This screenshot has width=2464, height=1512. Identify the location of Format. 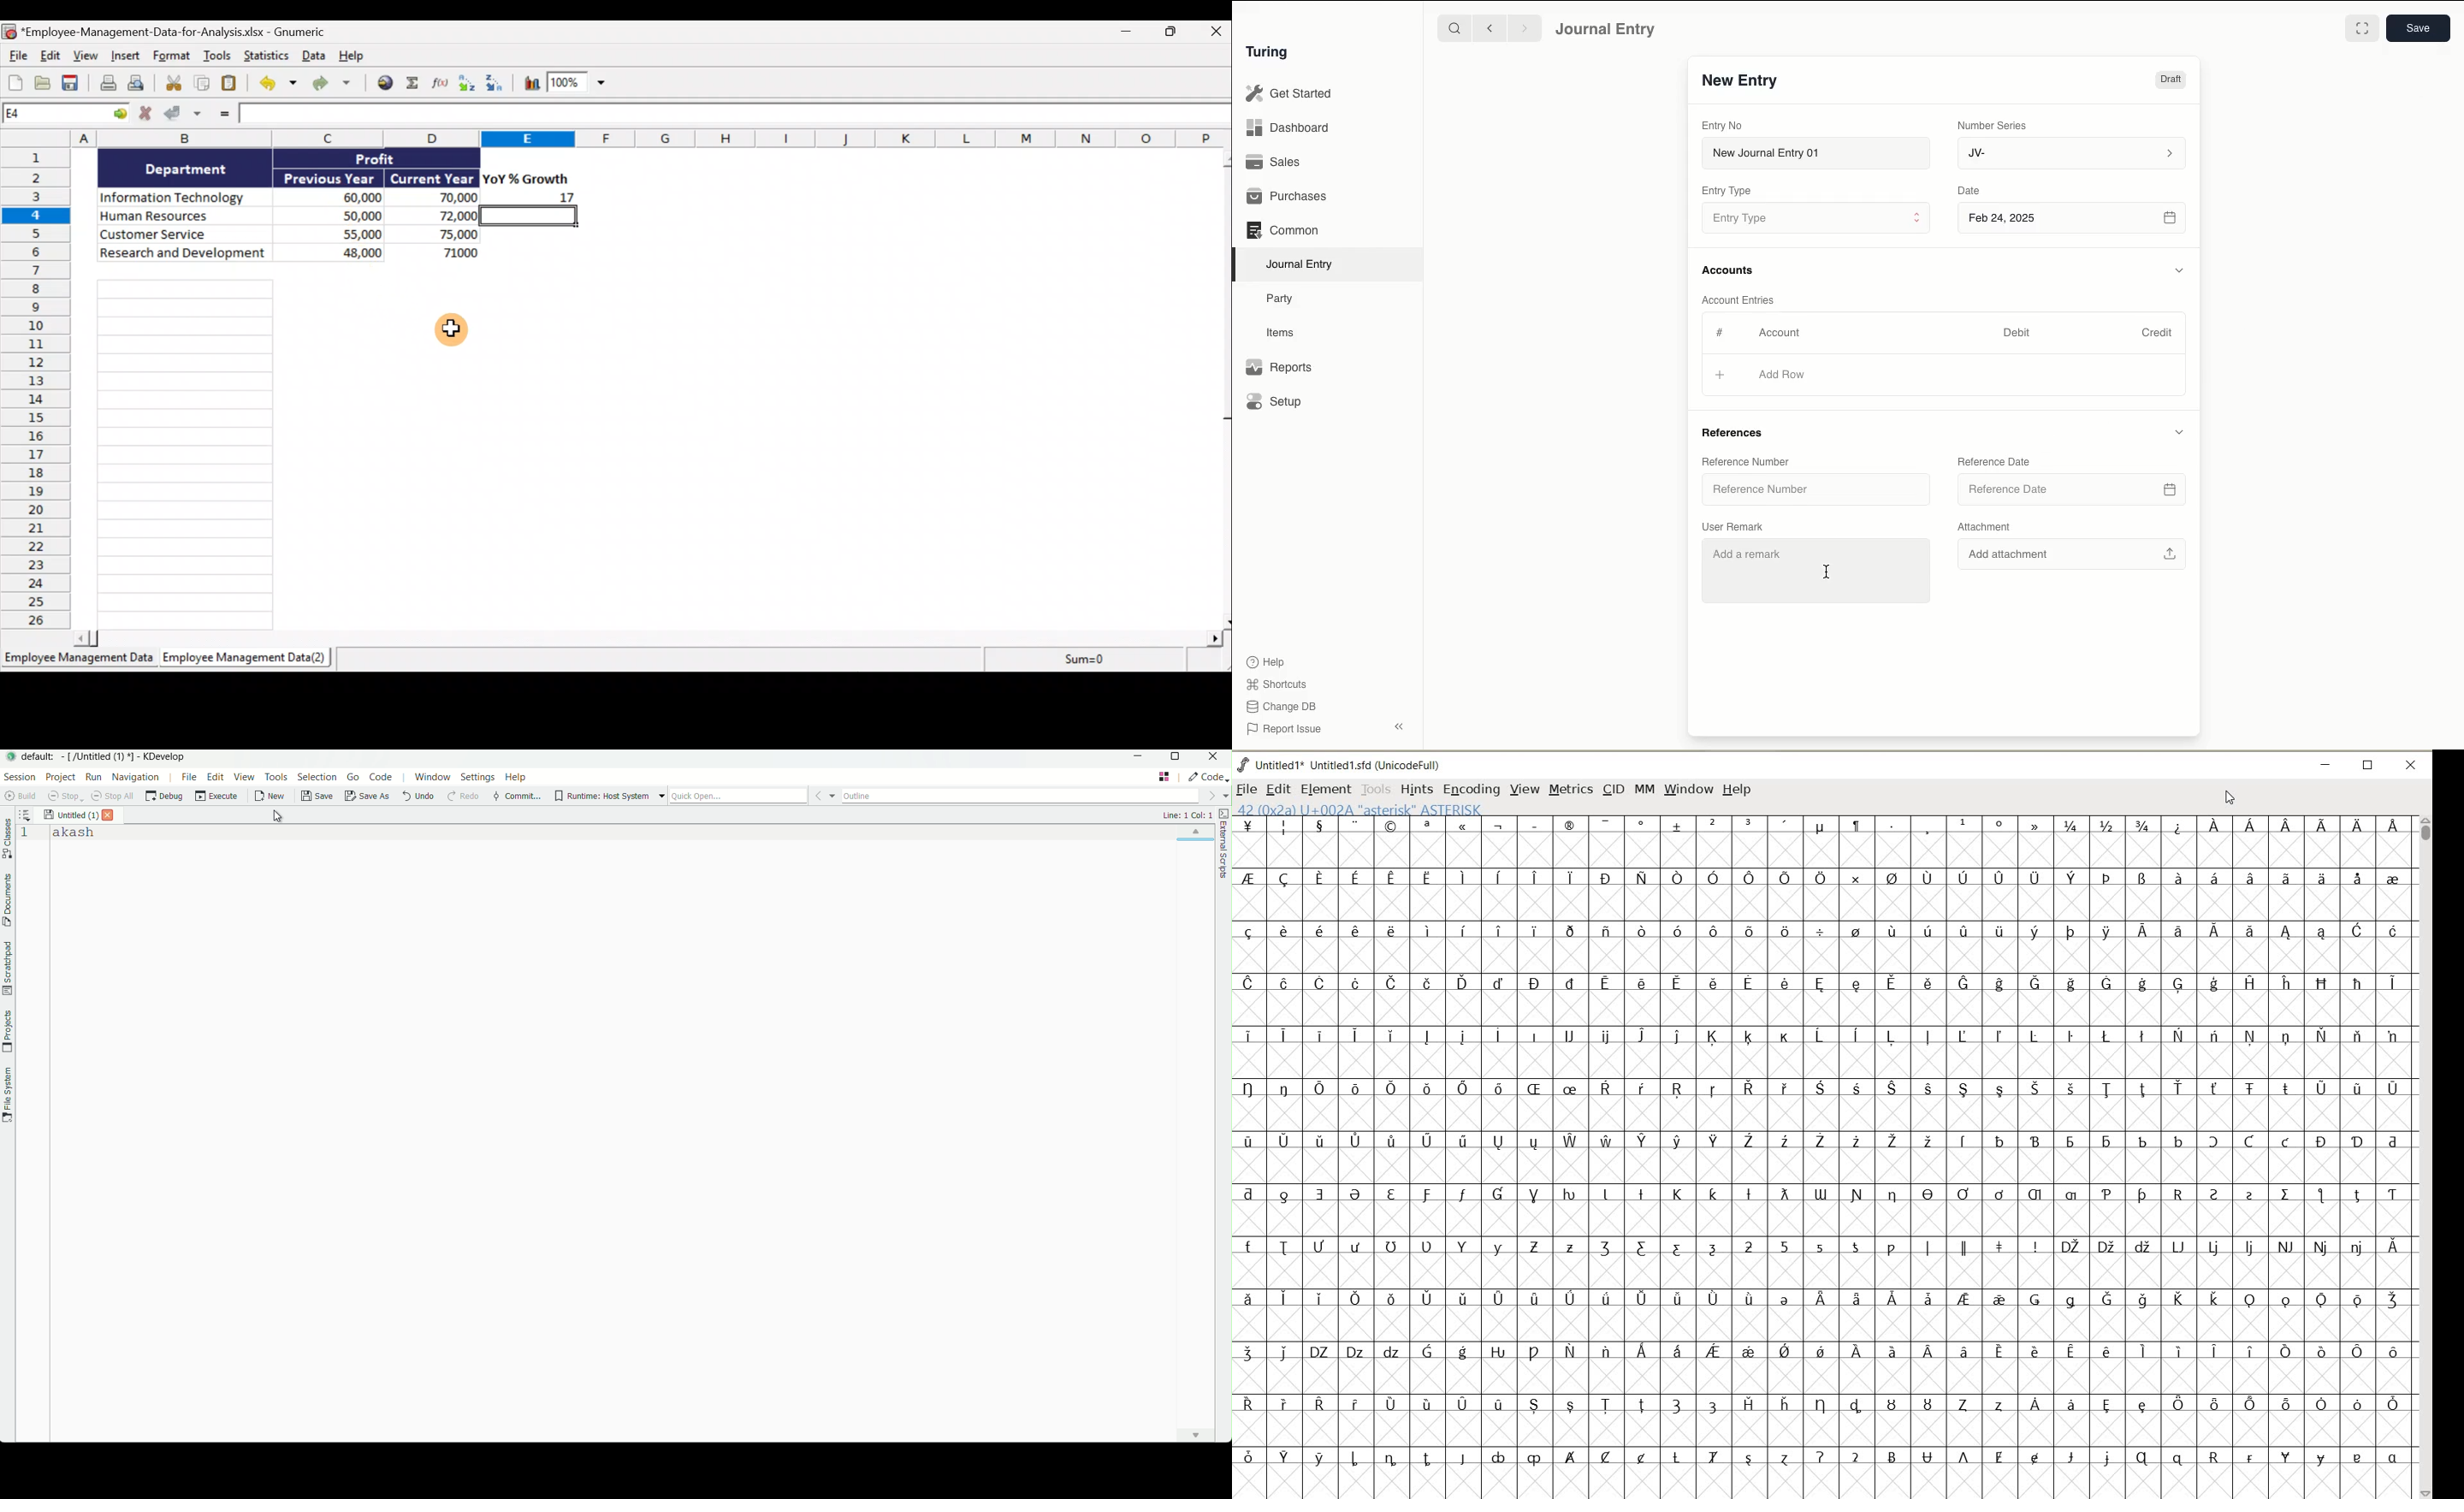
(173, 57).